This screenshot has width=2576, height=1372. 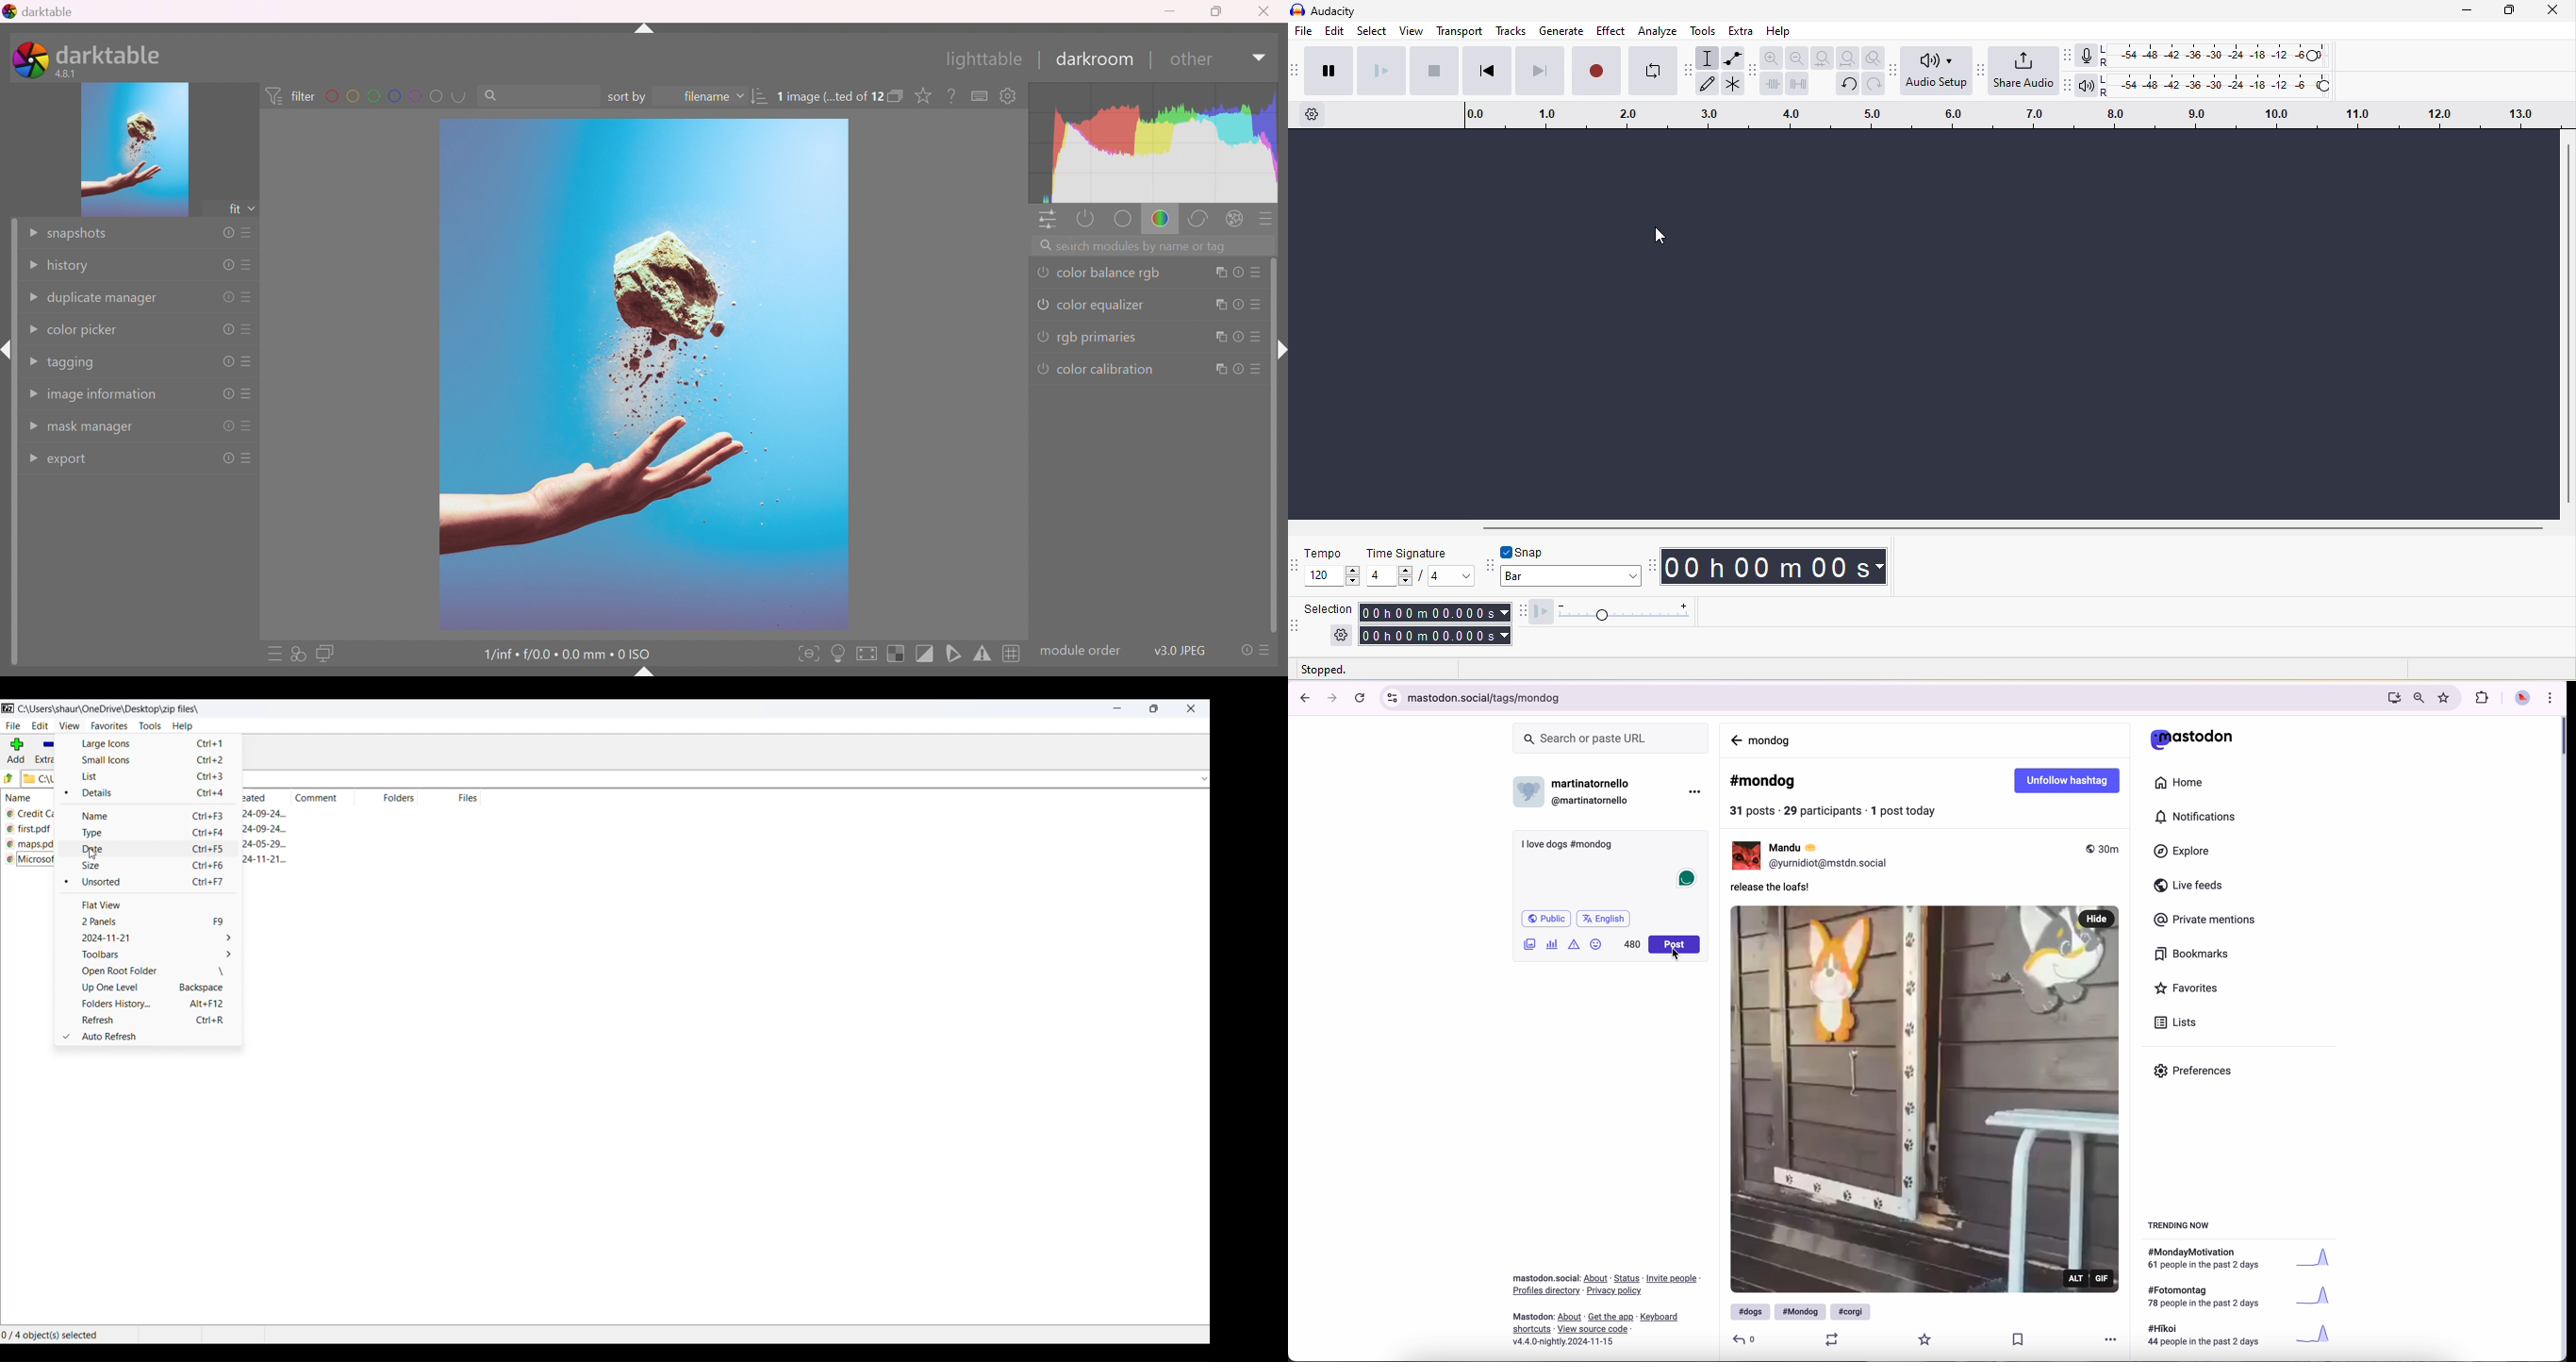 What do you see at coordinates (1657, 568) in the screenshot?
I see `audacity time toolbar` at bounding box center [1657, 568].